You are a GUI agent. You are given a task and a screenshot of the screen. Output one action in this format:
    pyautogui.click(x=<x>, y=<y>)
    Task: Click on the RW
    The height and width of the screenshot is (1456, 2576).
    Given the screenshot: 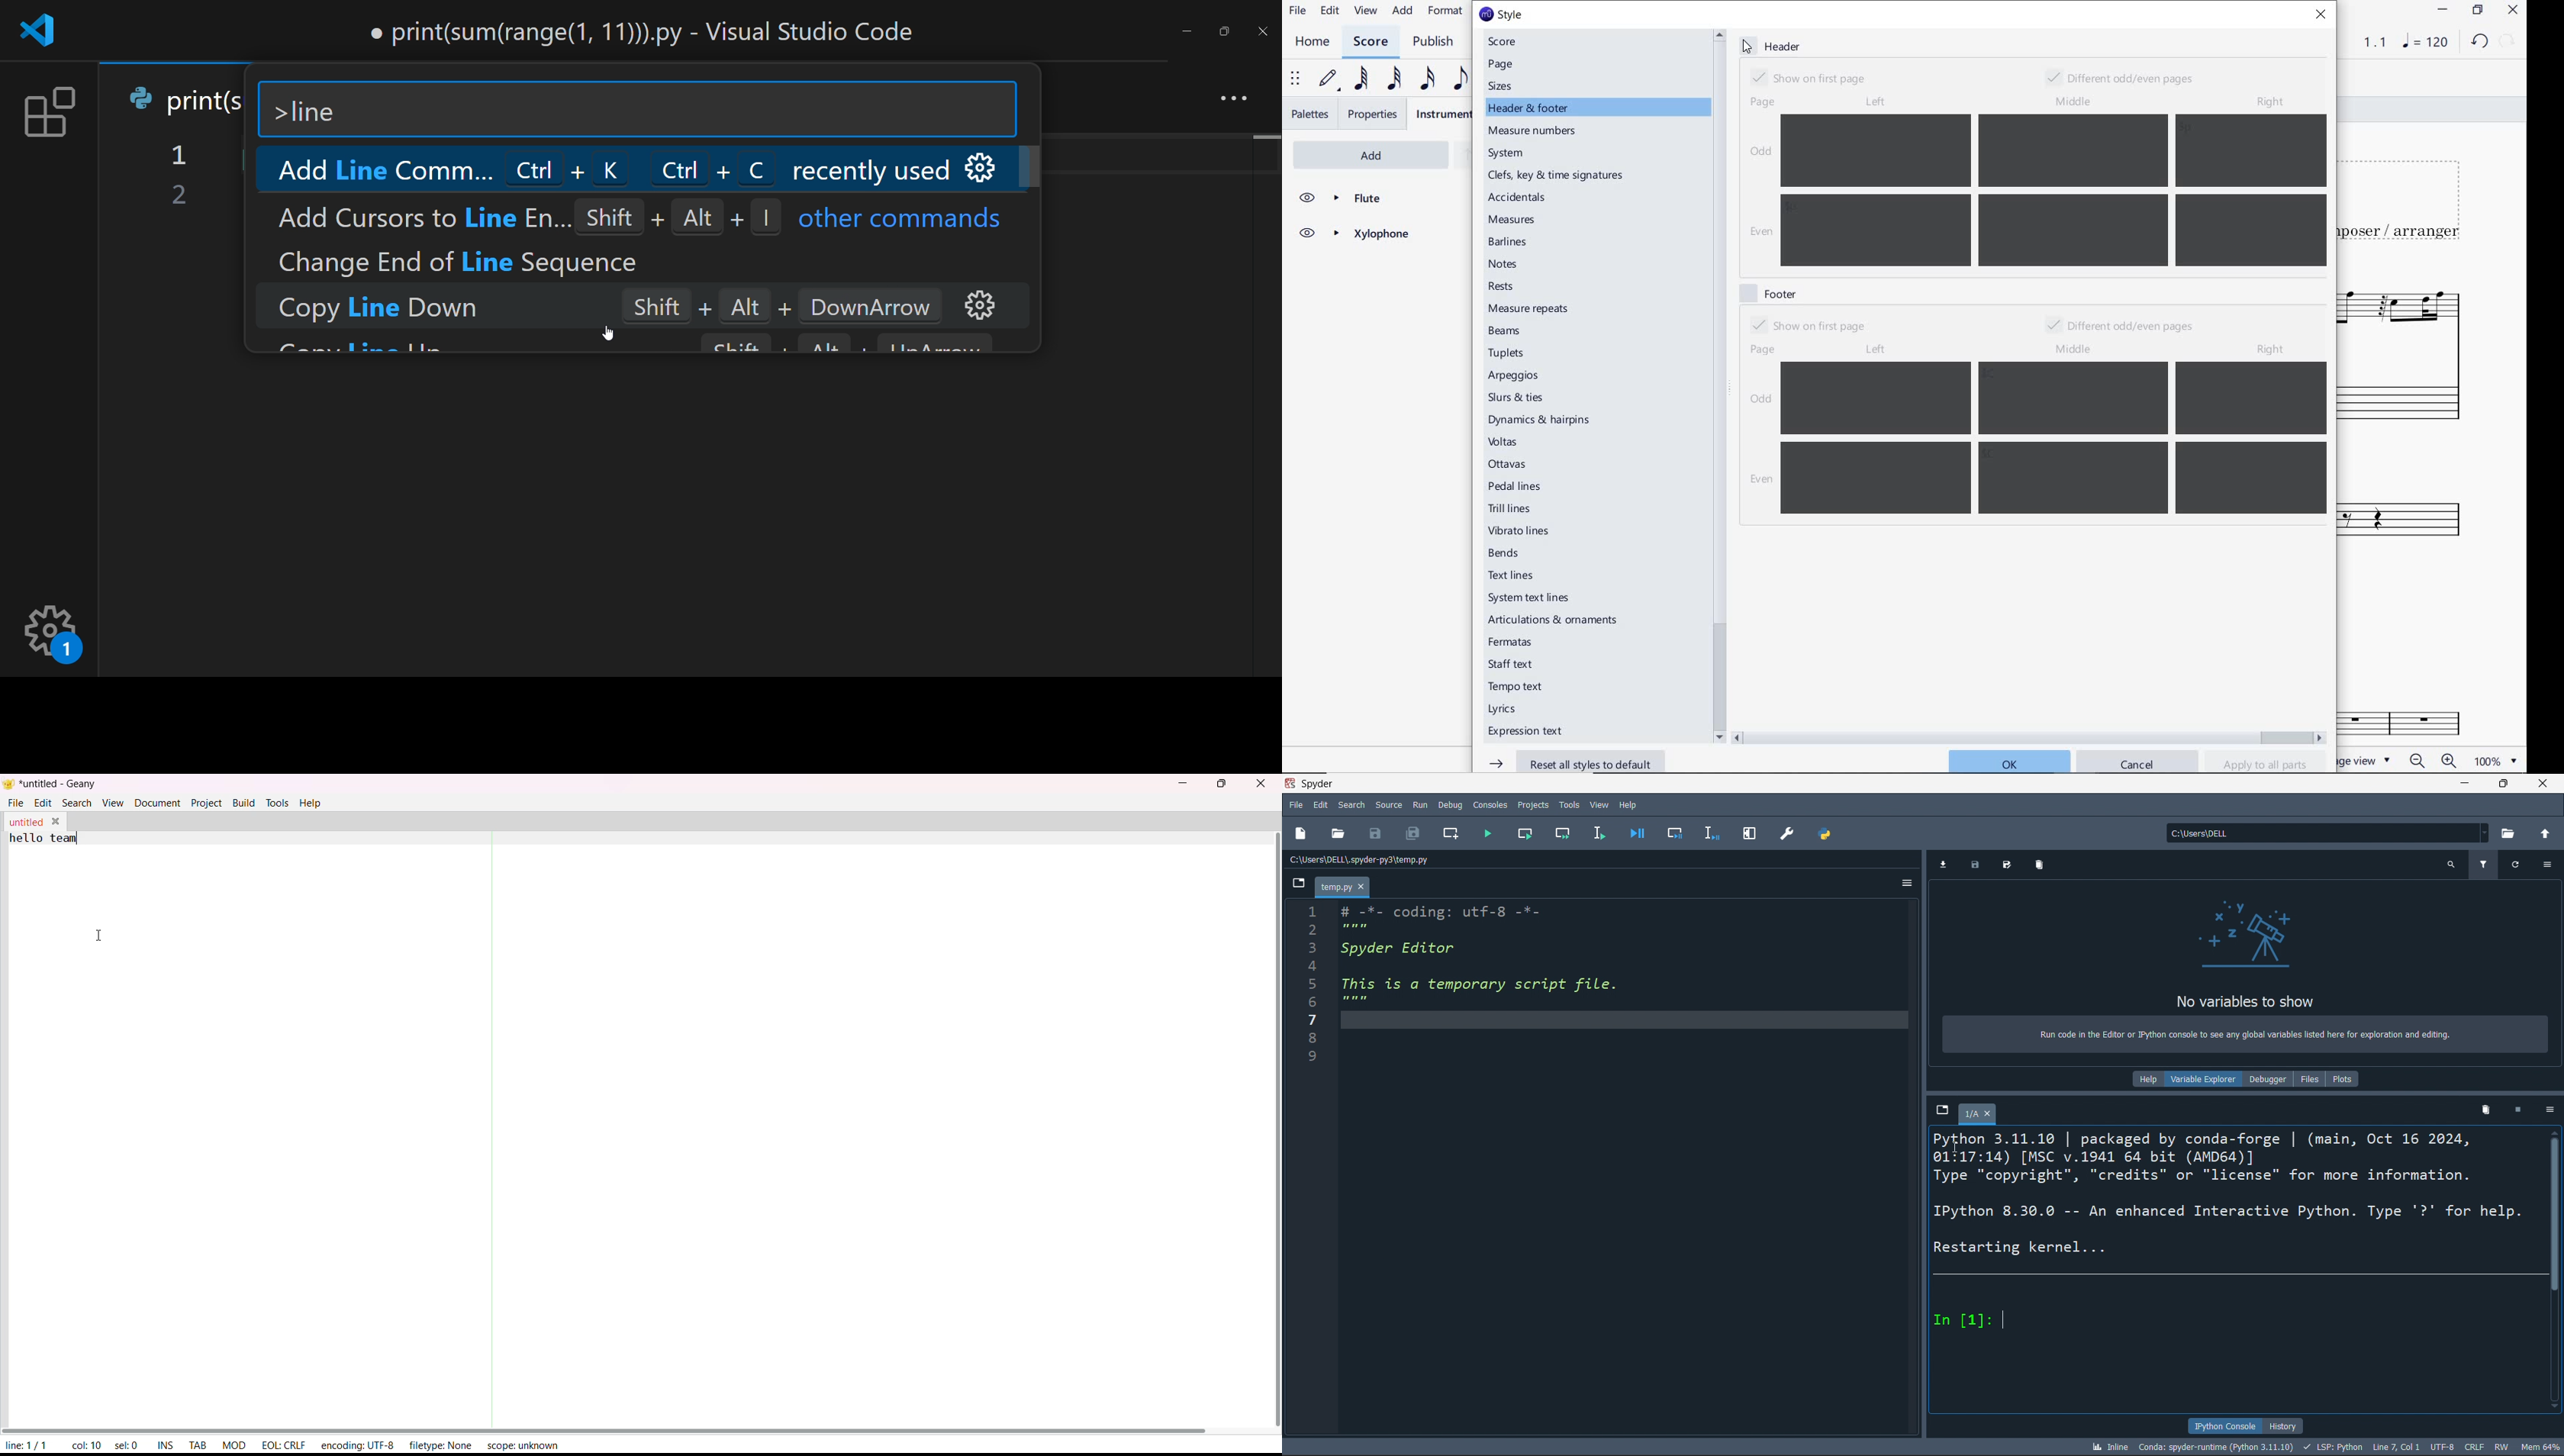 What is the action you would take?
    pyautogui.click(x=2501, y=1446)
    